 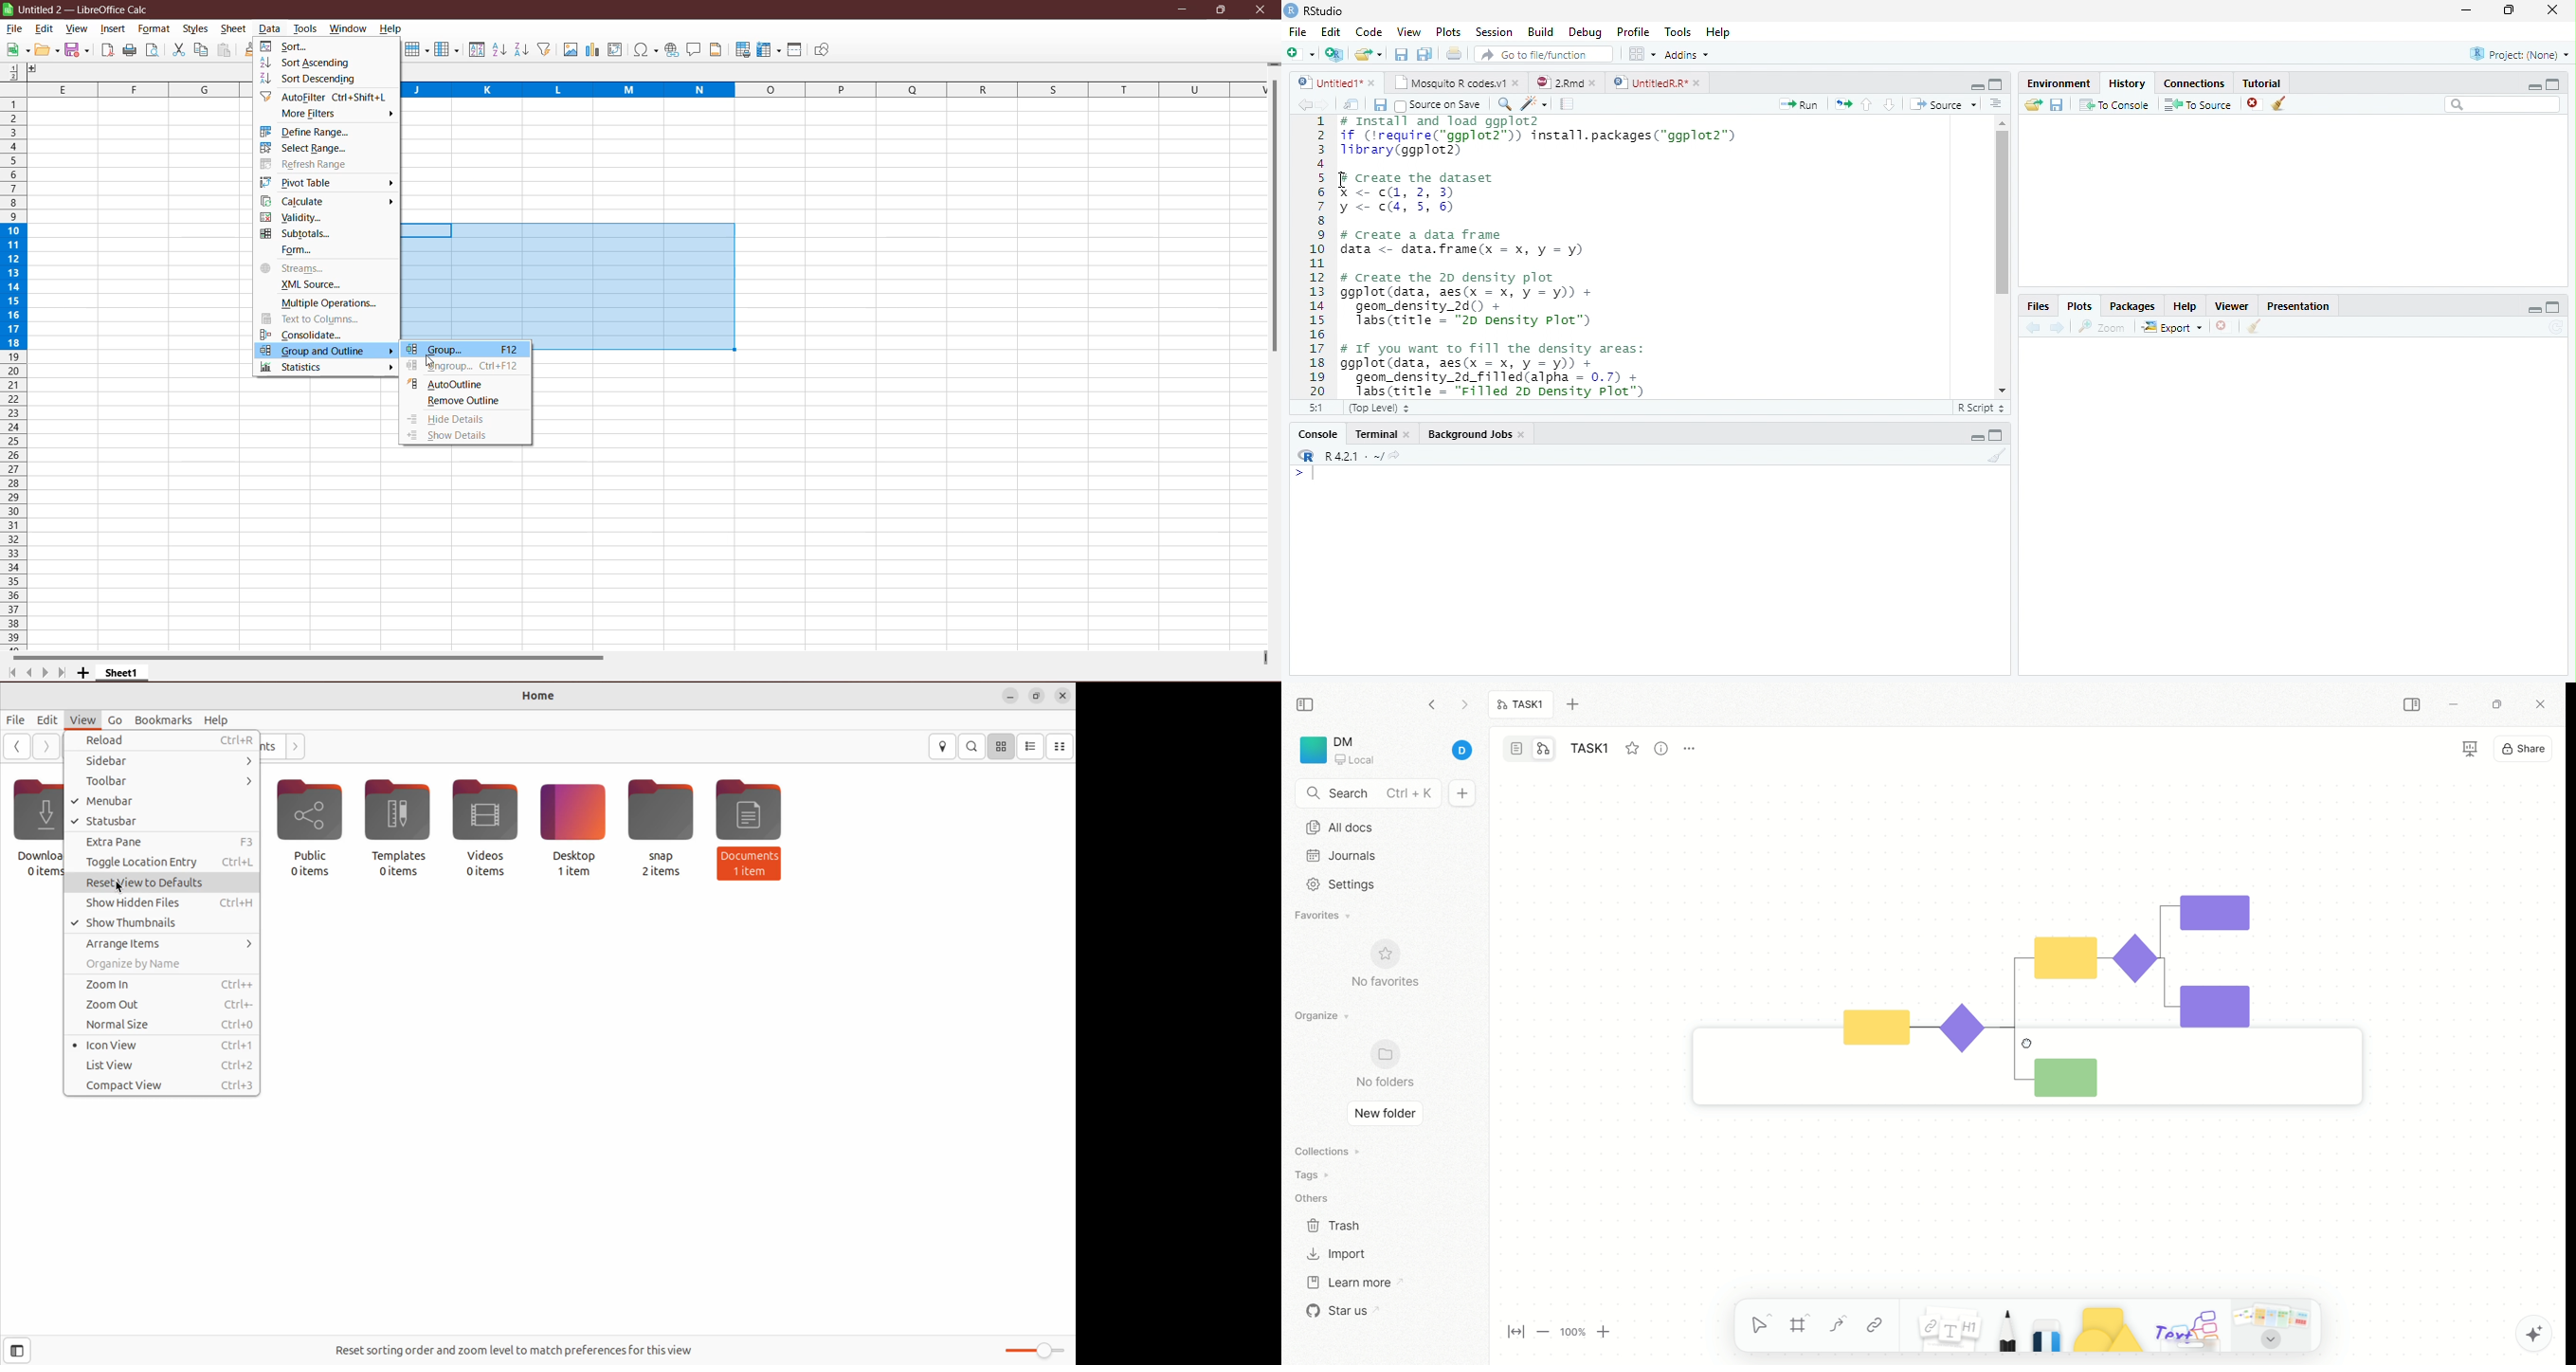 What do you see at coordinates (2531, 86) in the screenshot?
I see `minimize` at bounding box center [2531, 86].